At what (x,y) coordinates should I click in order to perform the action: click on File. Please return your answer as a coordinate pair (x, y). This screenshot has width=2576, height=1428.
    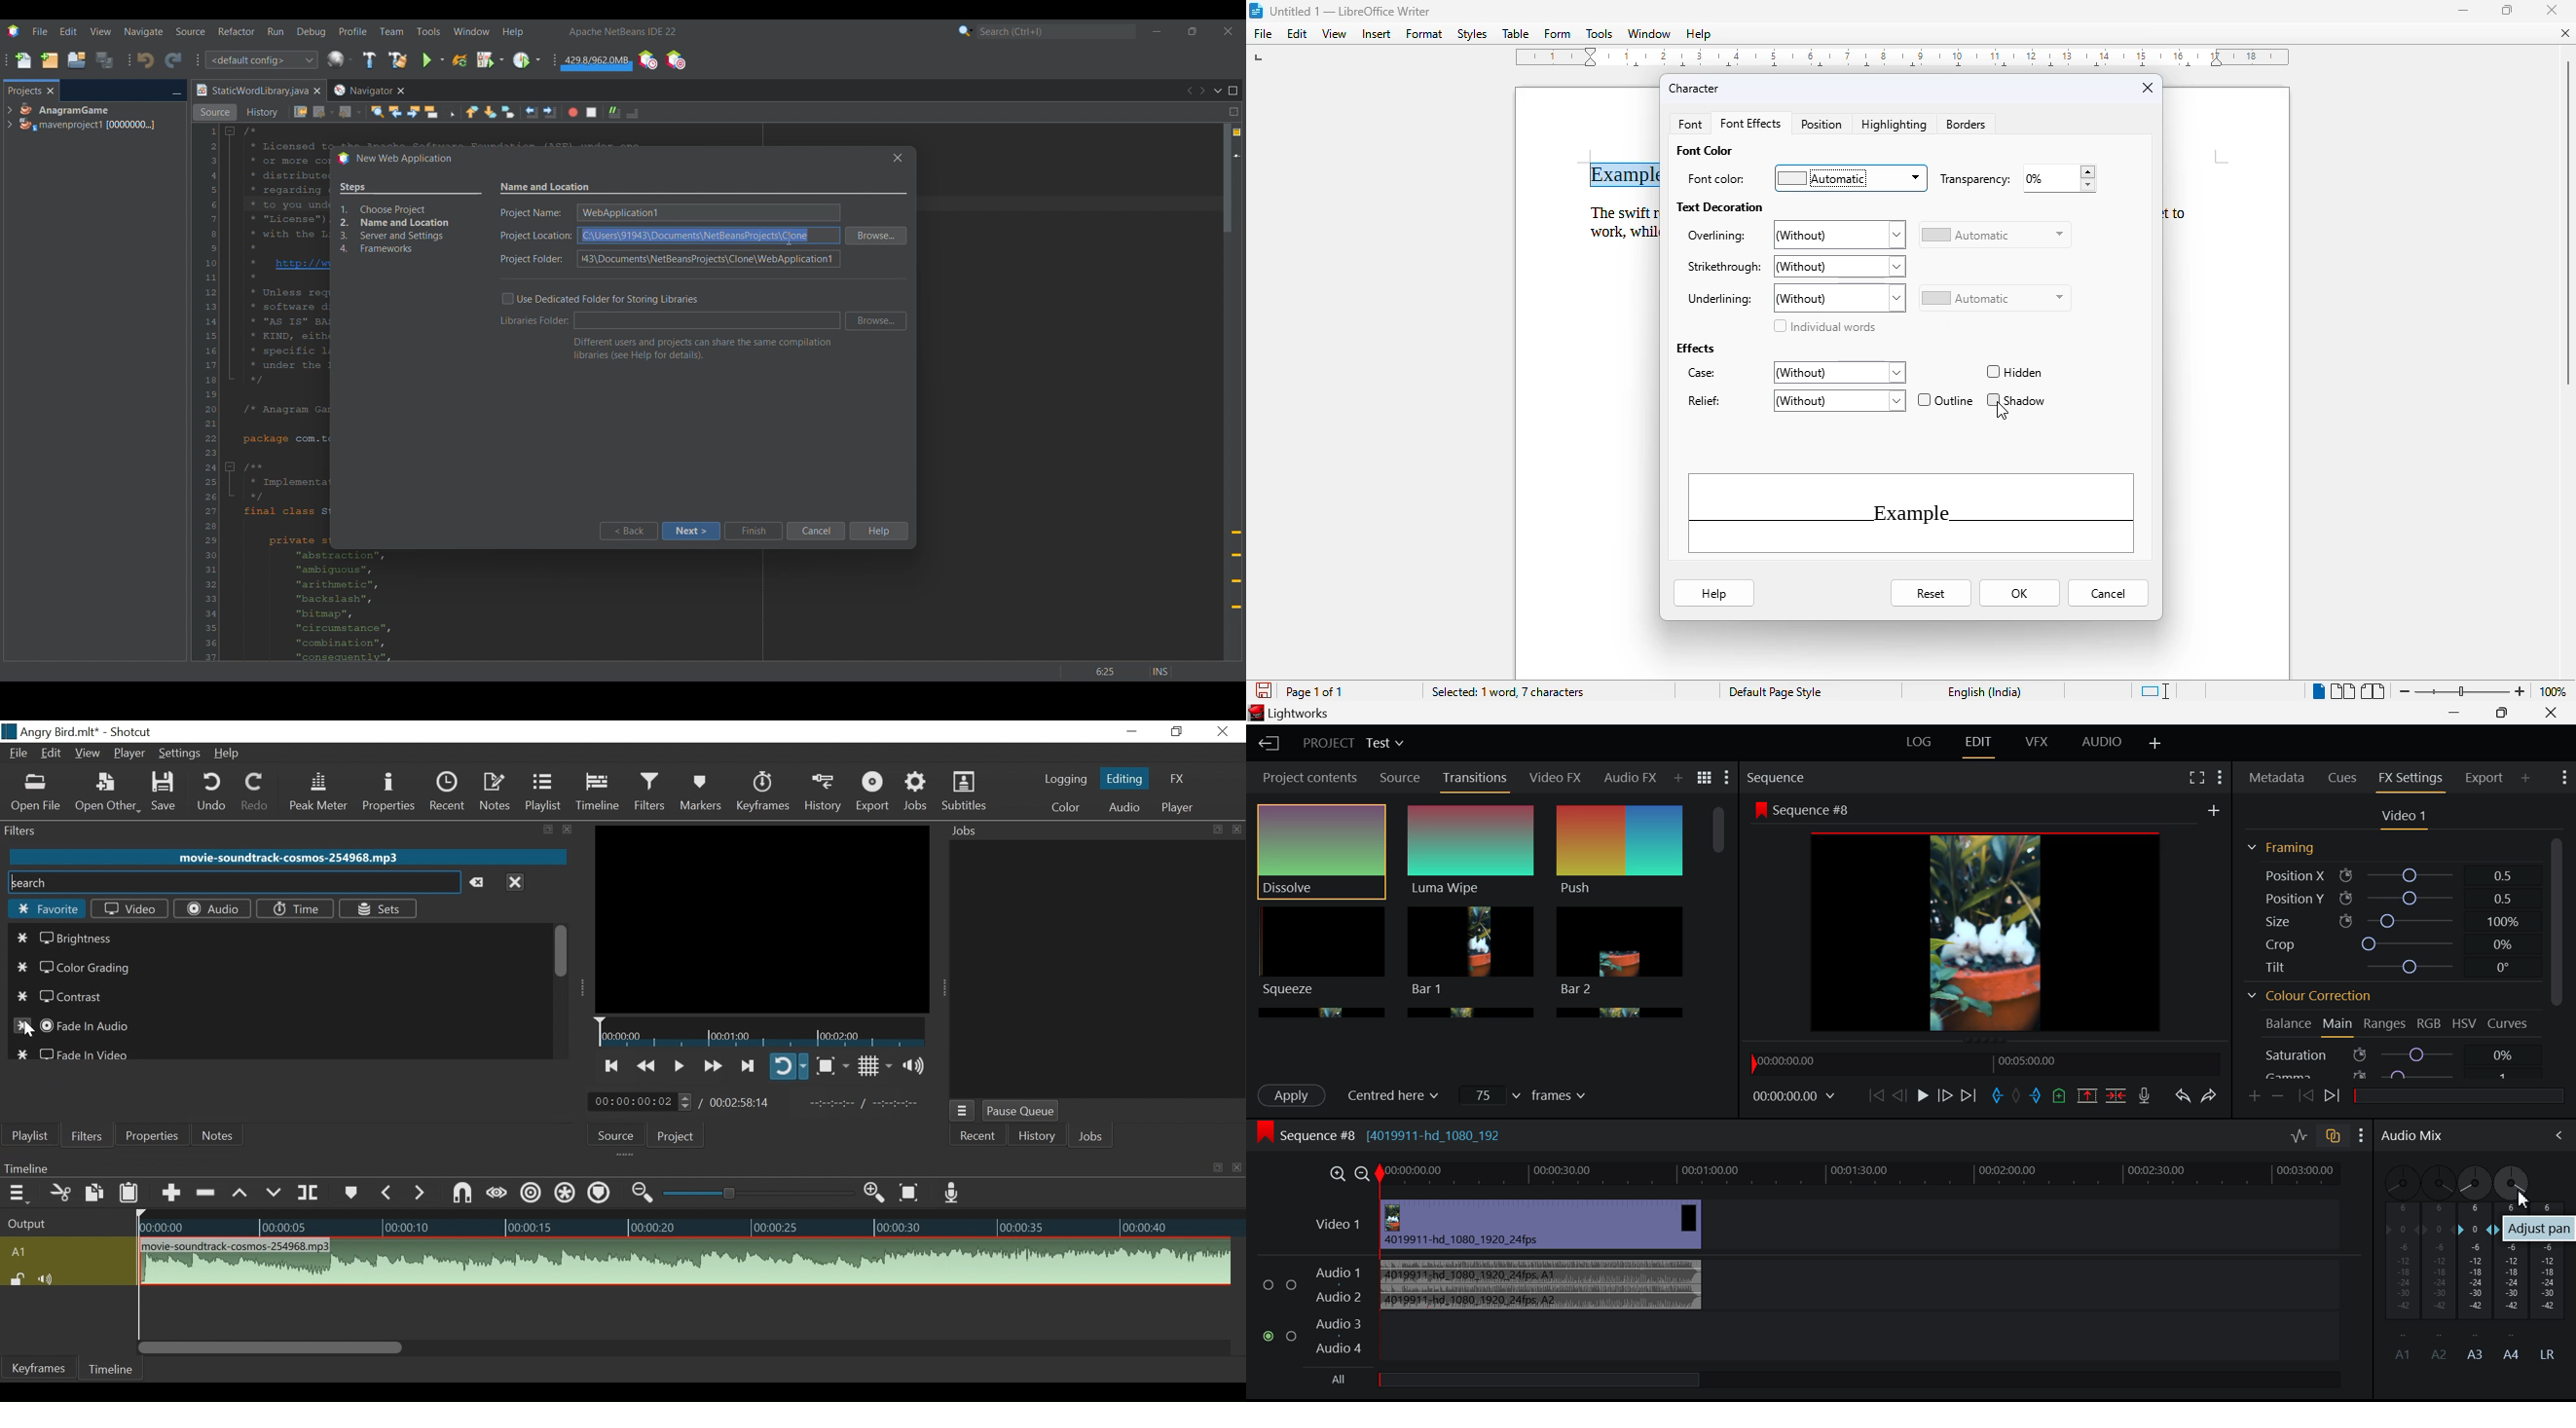
    Looking at the image, I should click on (20, 755).